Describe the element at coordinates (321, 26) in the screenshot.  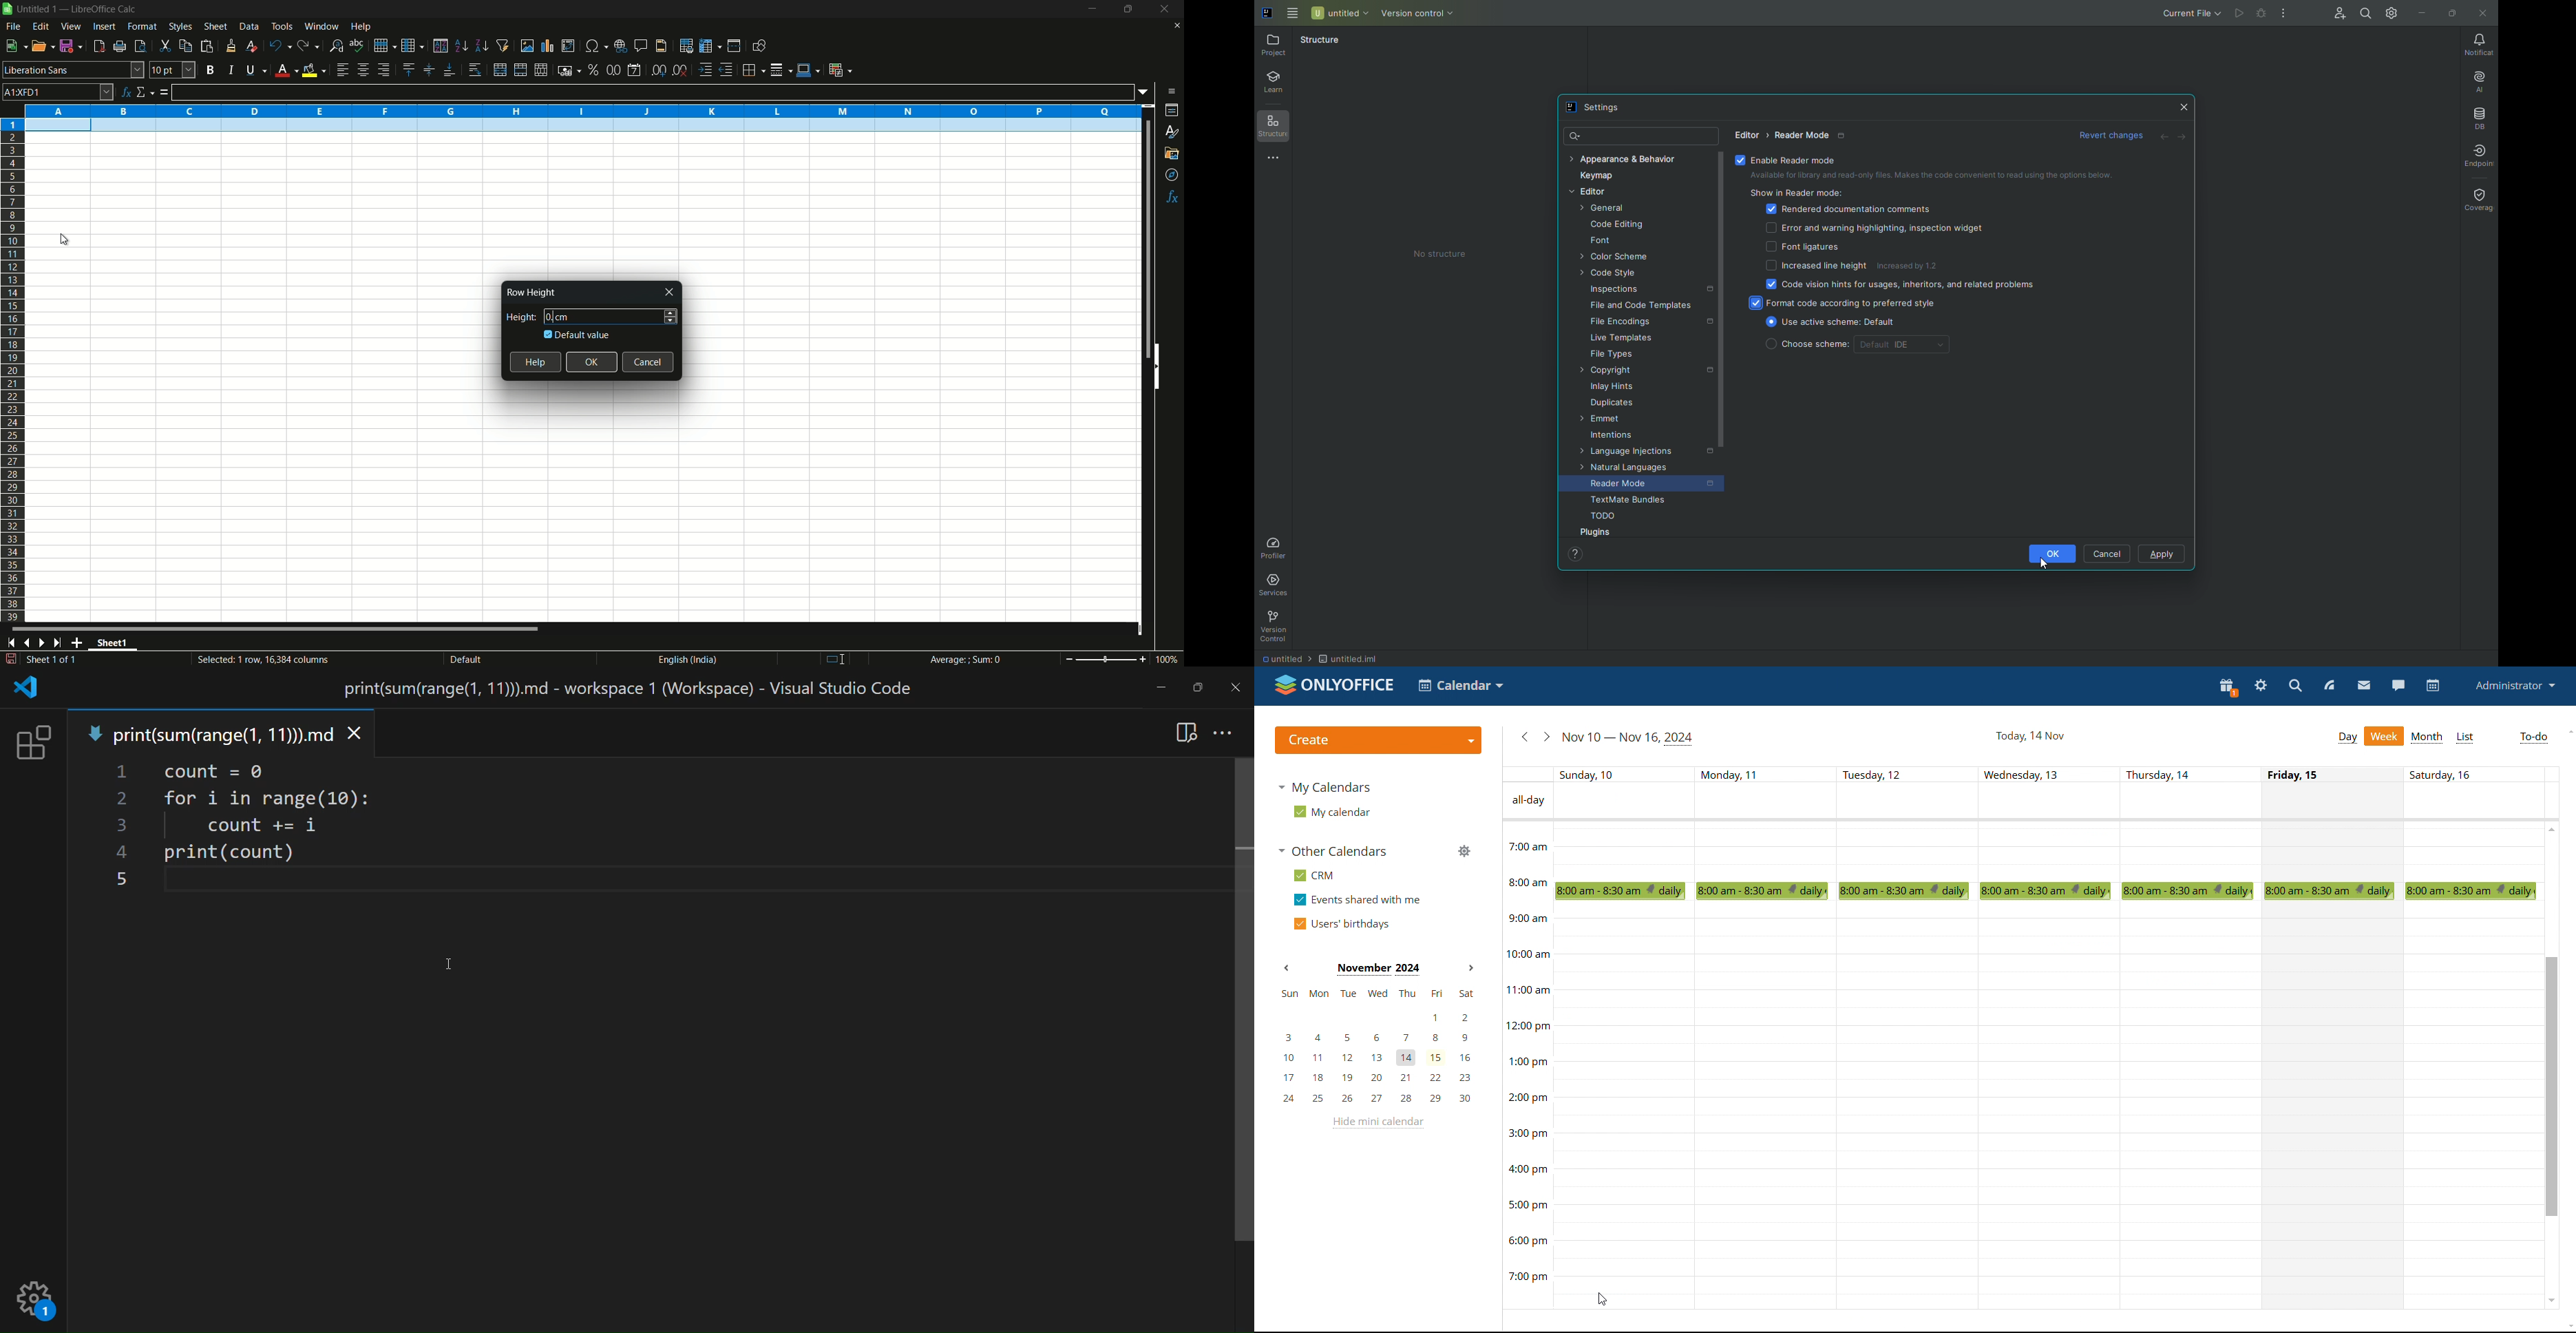
I see `window menu` at that location.